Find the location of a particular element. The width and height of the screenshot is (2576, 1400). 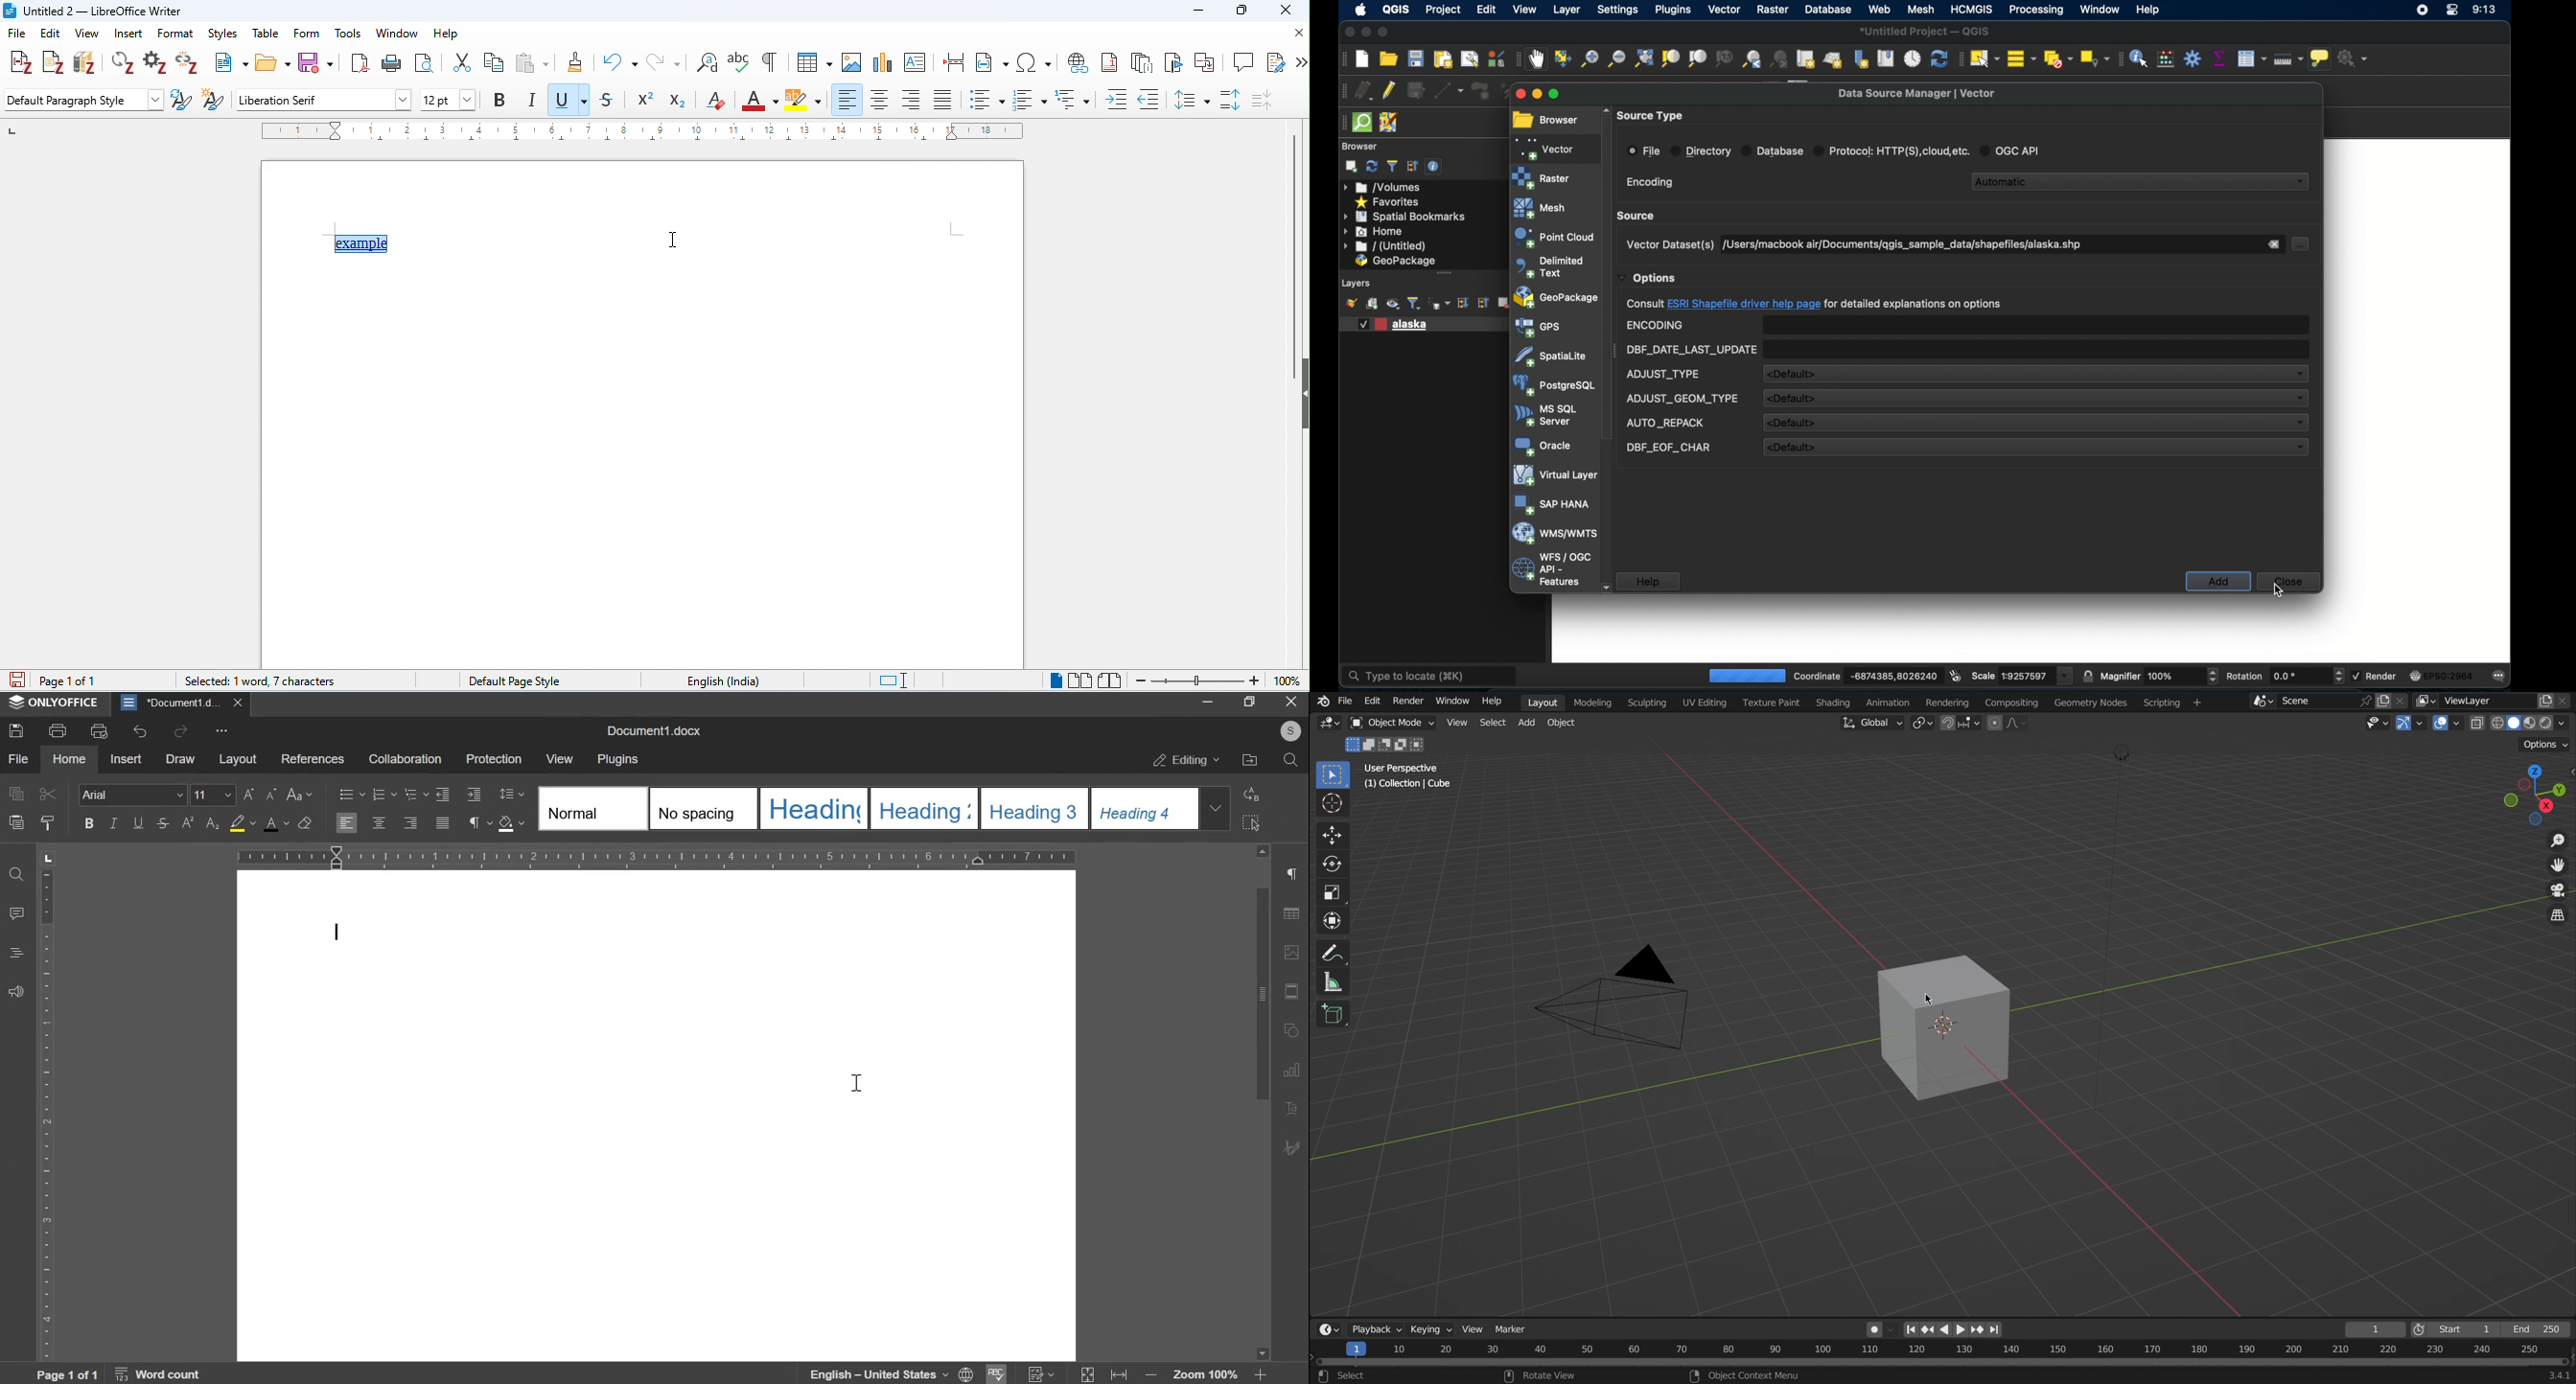

redo is located at coordinates (181, 732).